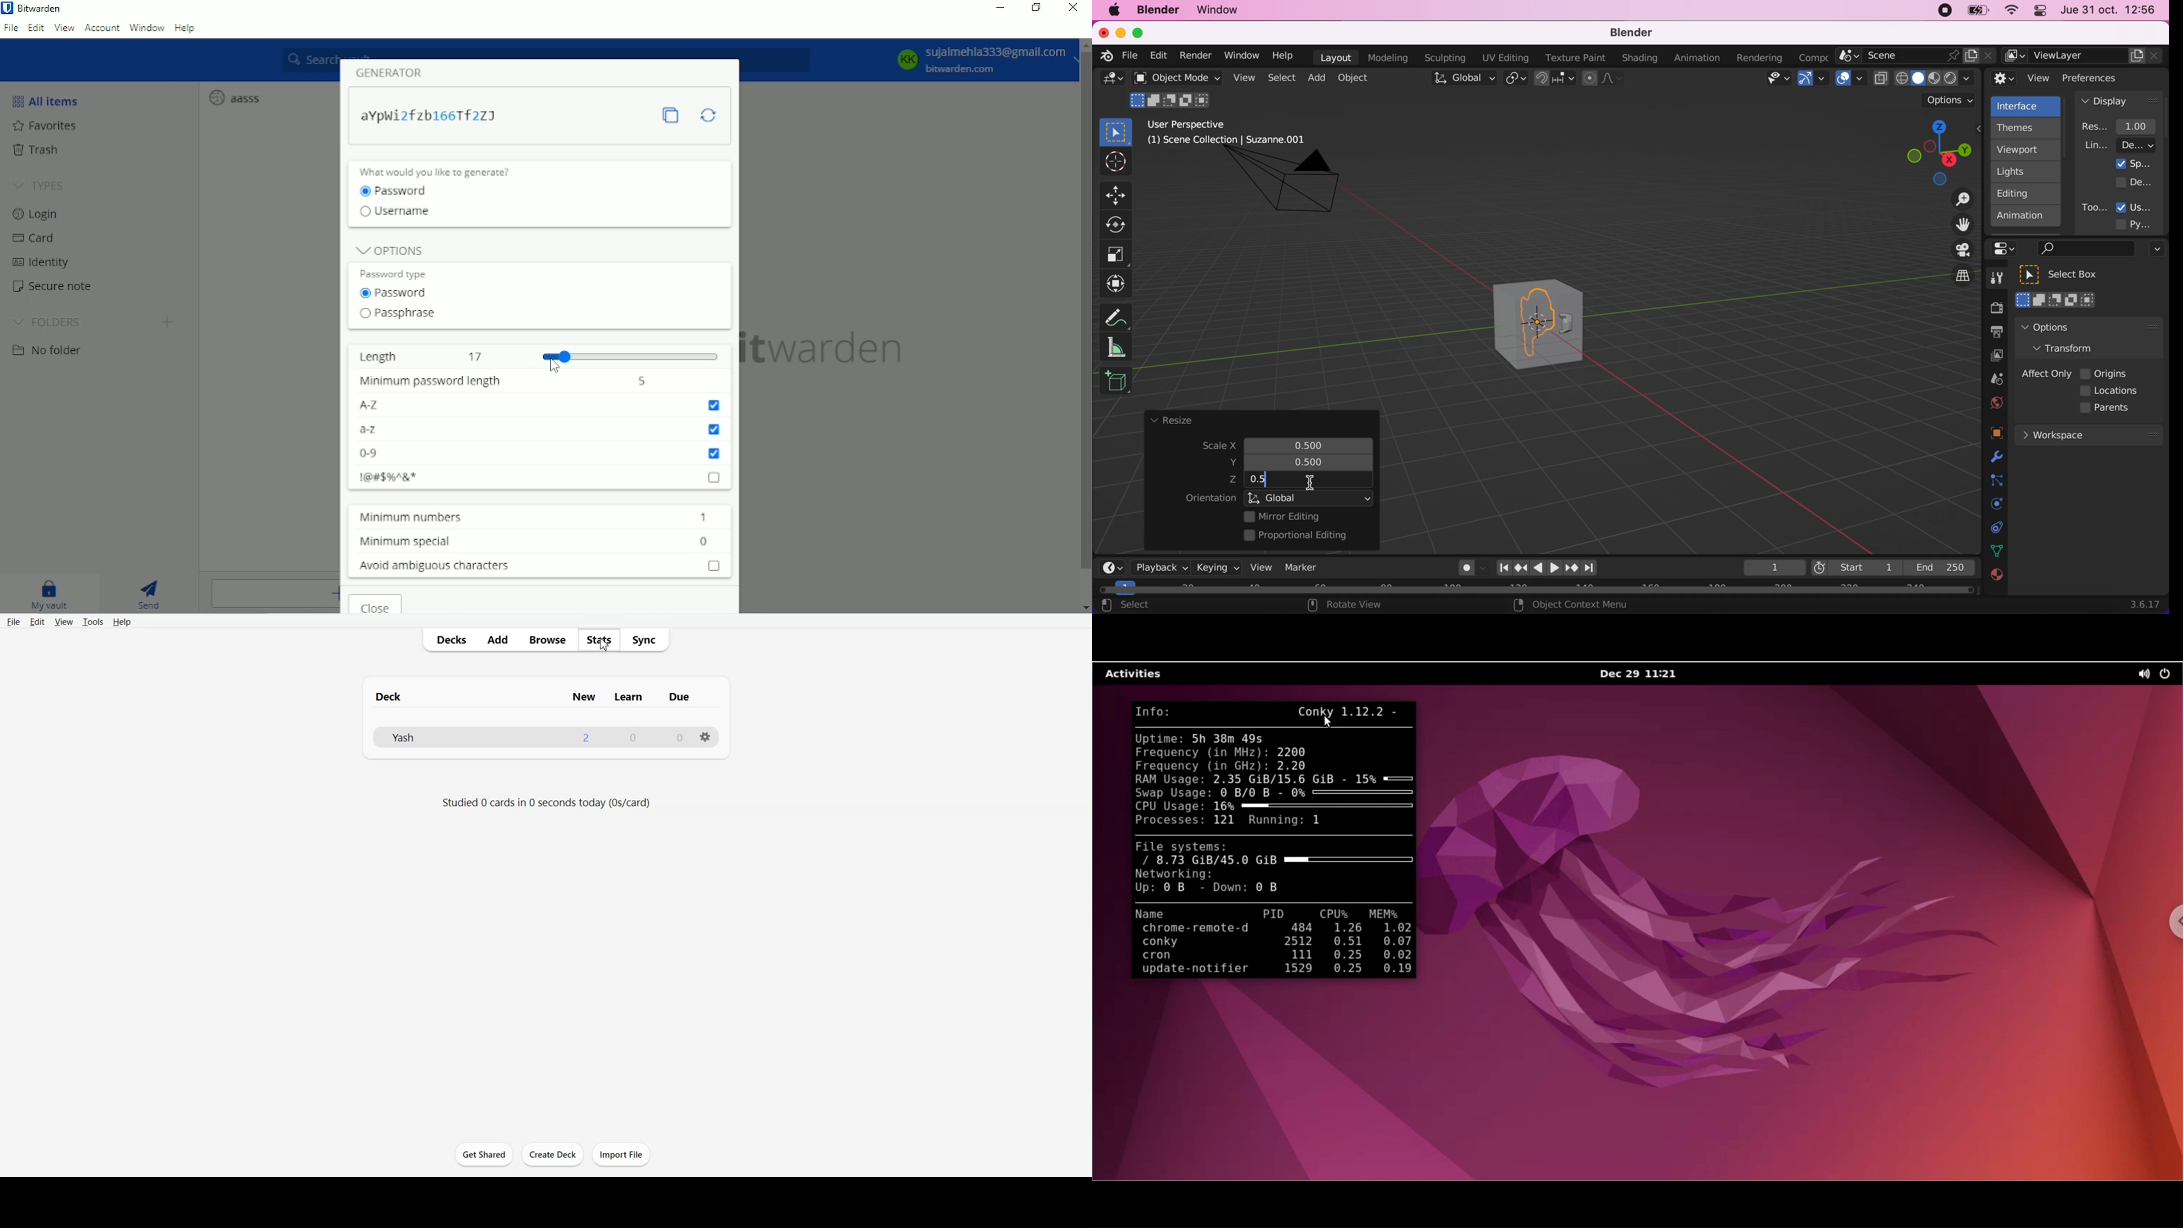  What do you see at coordinates (540, 454) in the screenshot?
I see `0-9` at bounding box center [540, 454].